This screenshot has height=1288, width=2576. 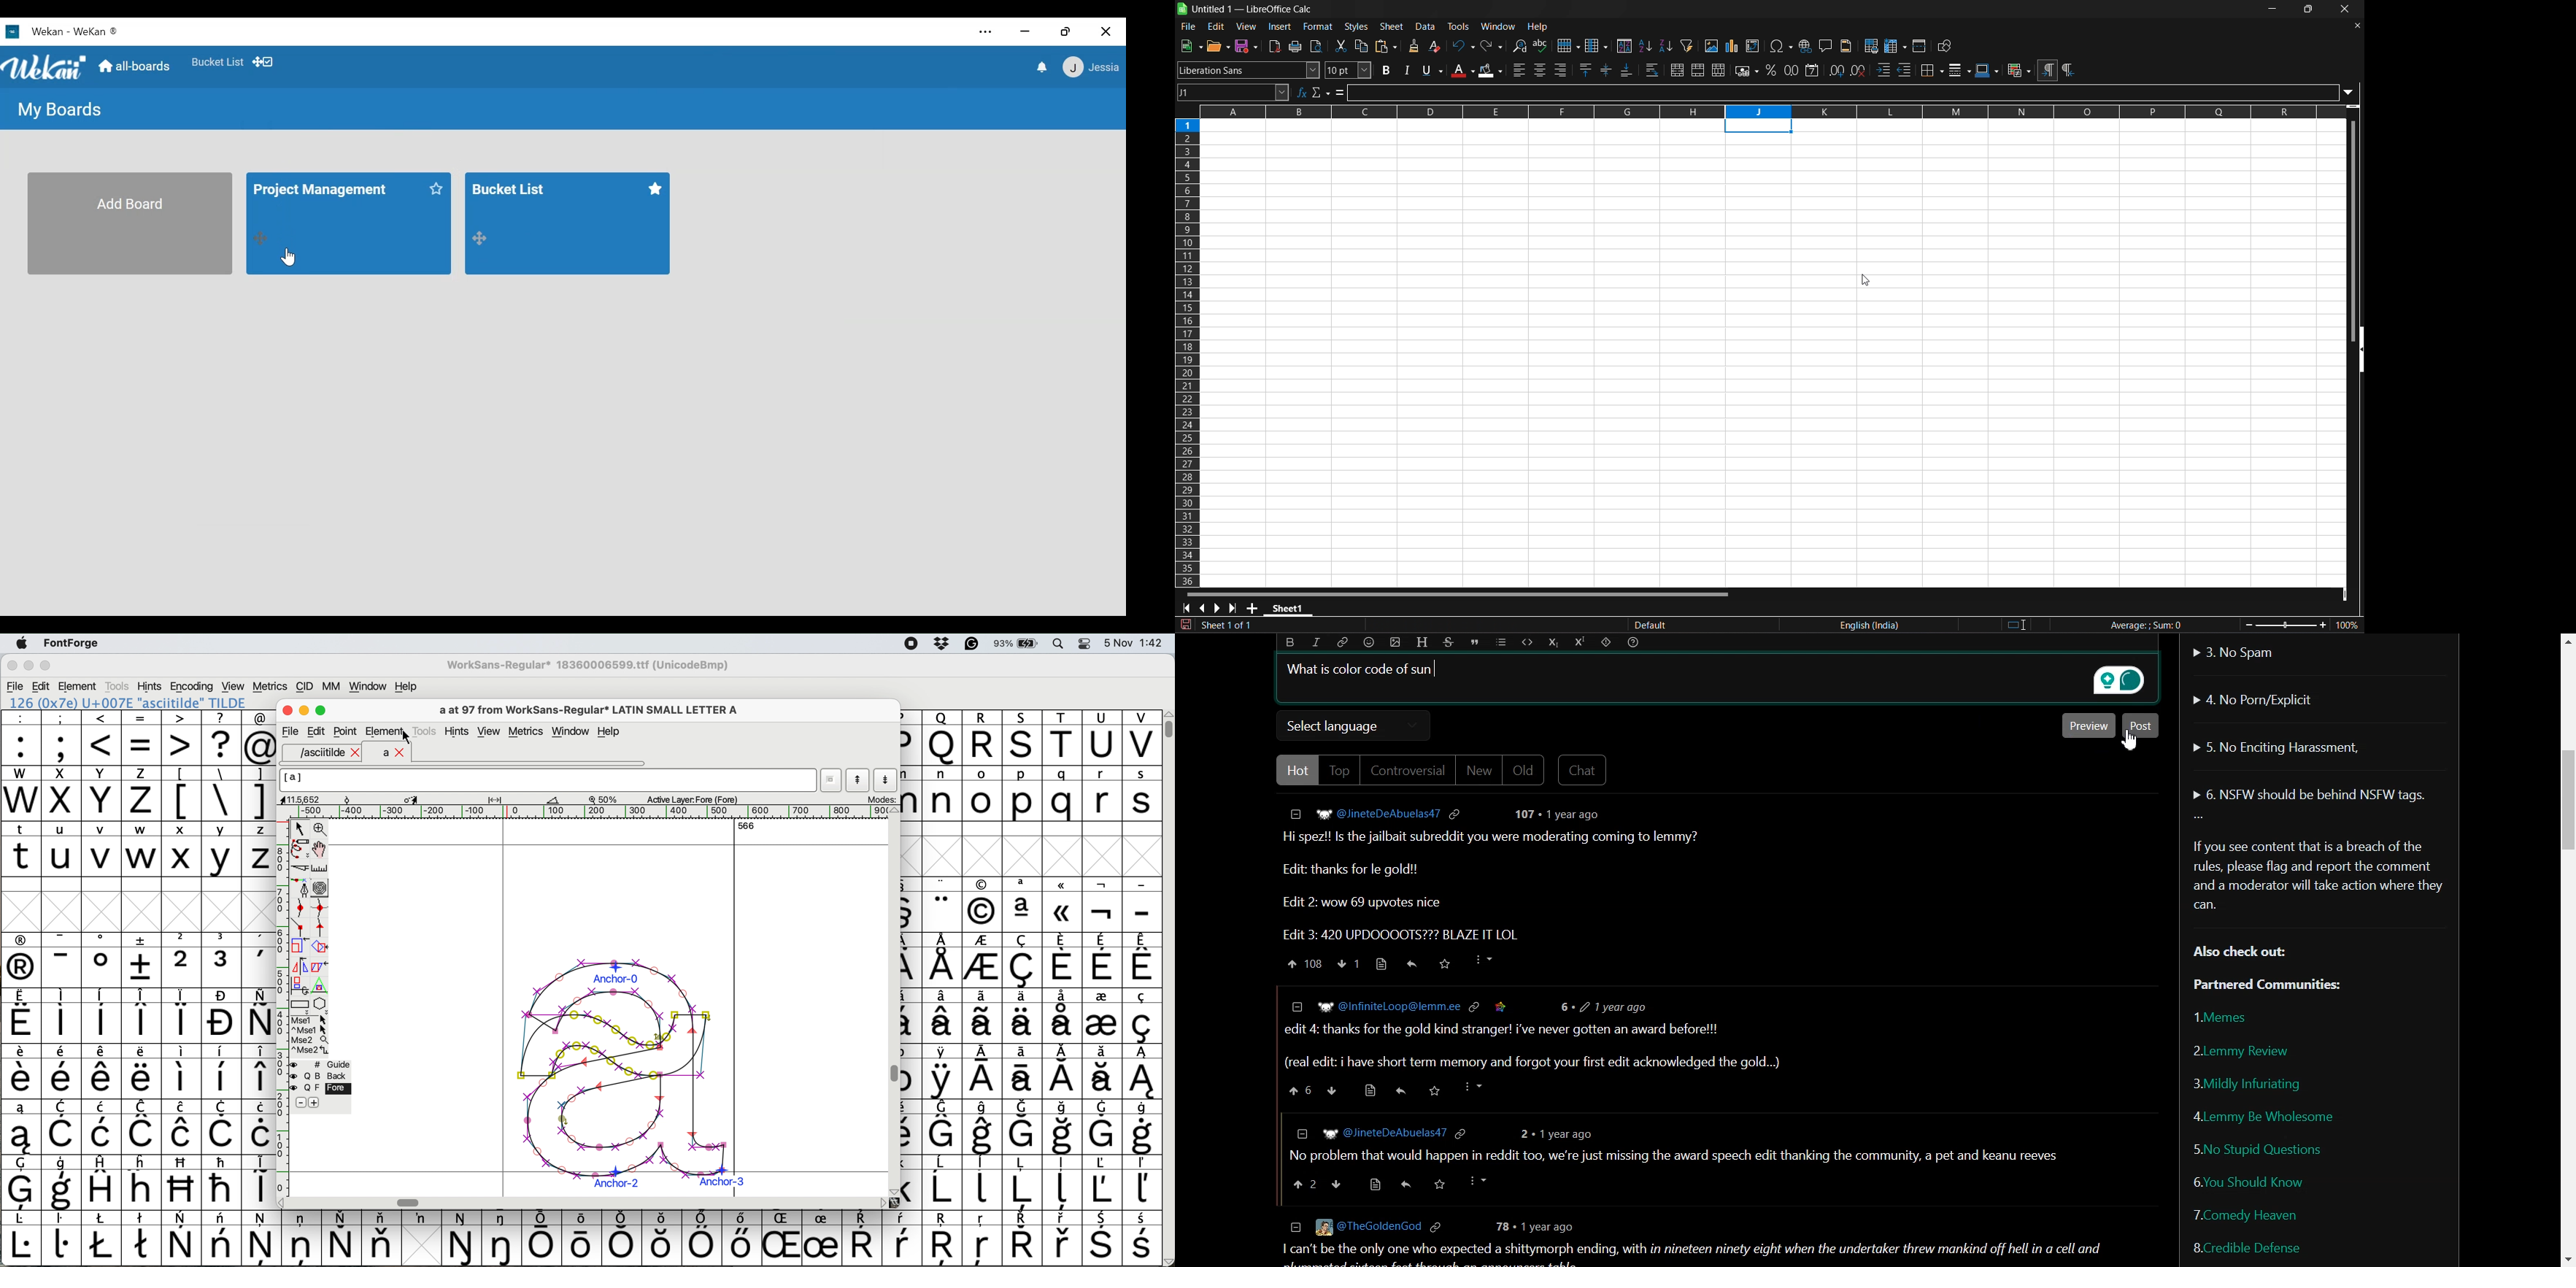 What do you see at coordinates (42, 687) in the screenshot?
I see `edit` at bounding box center [42, 687].